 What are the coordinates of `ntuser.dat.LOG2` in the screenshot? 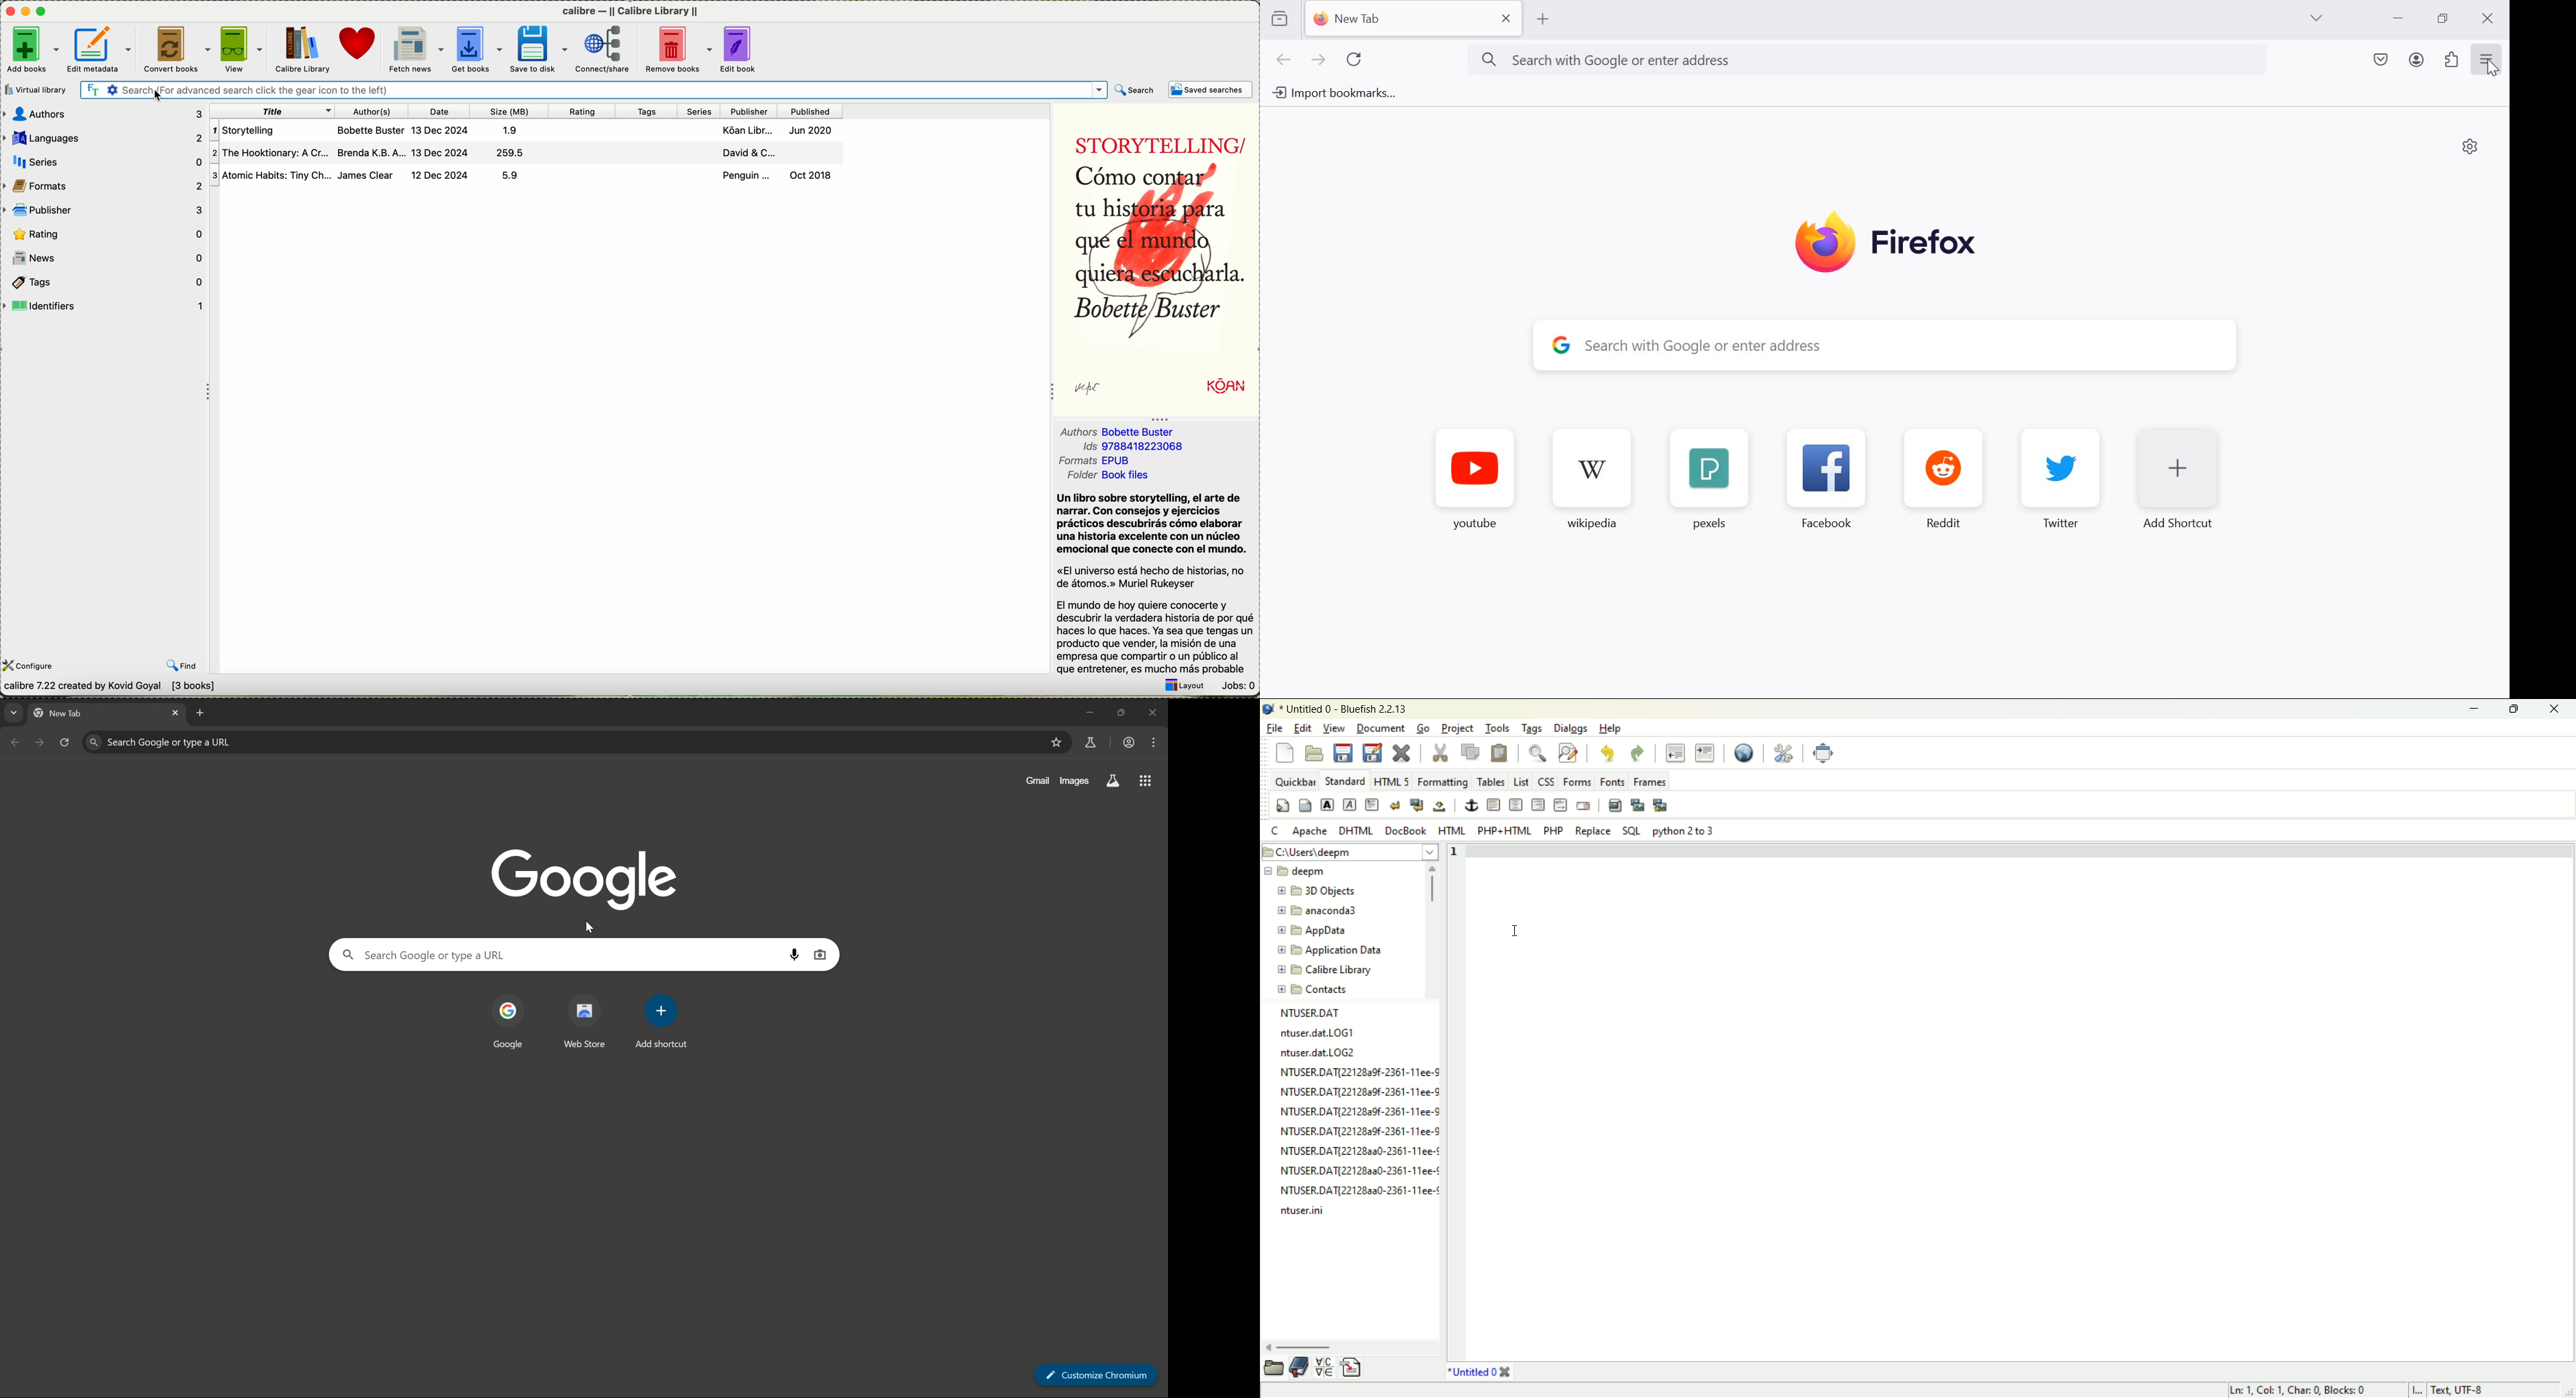 It's located at (1322, 1057).